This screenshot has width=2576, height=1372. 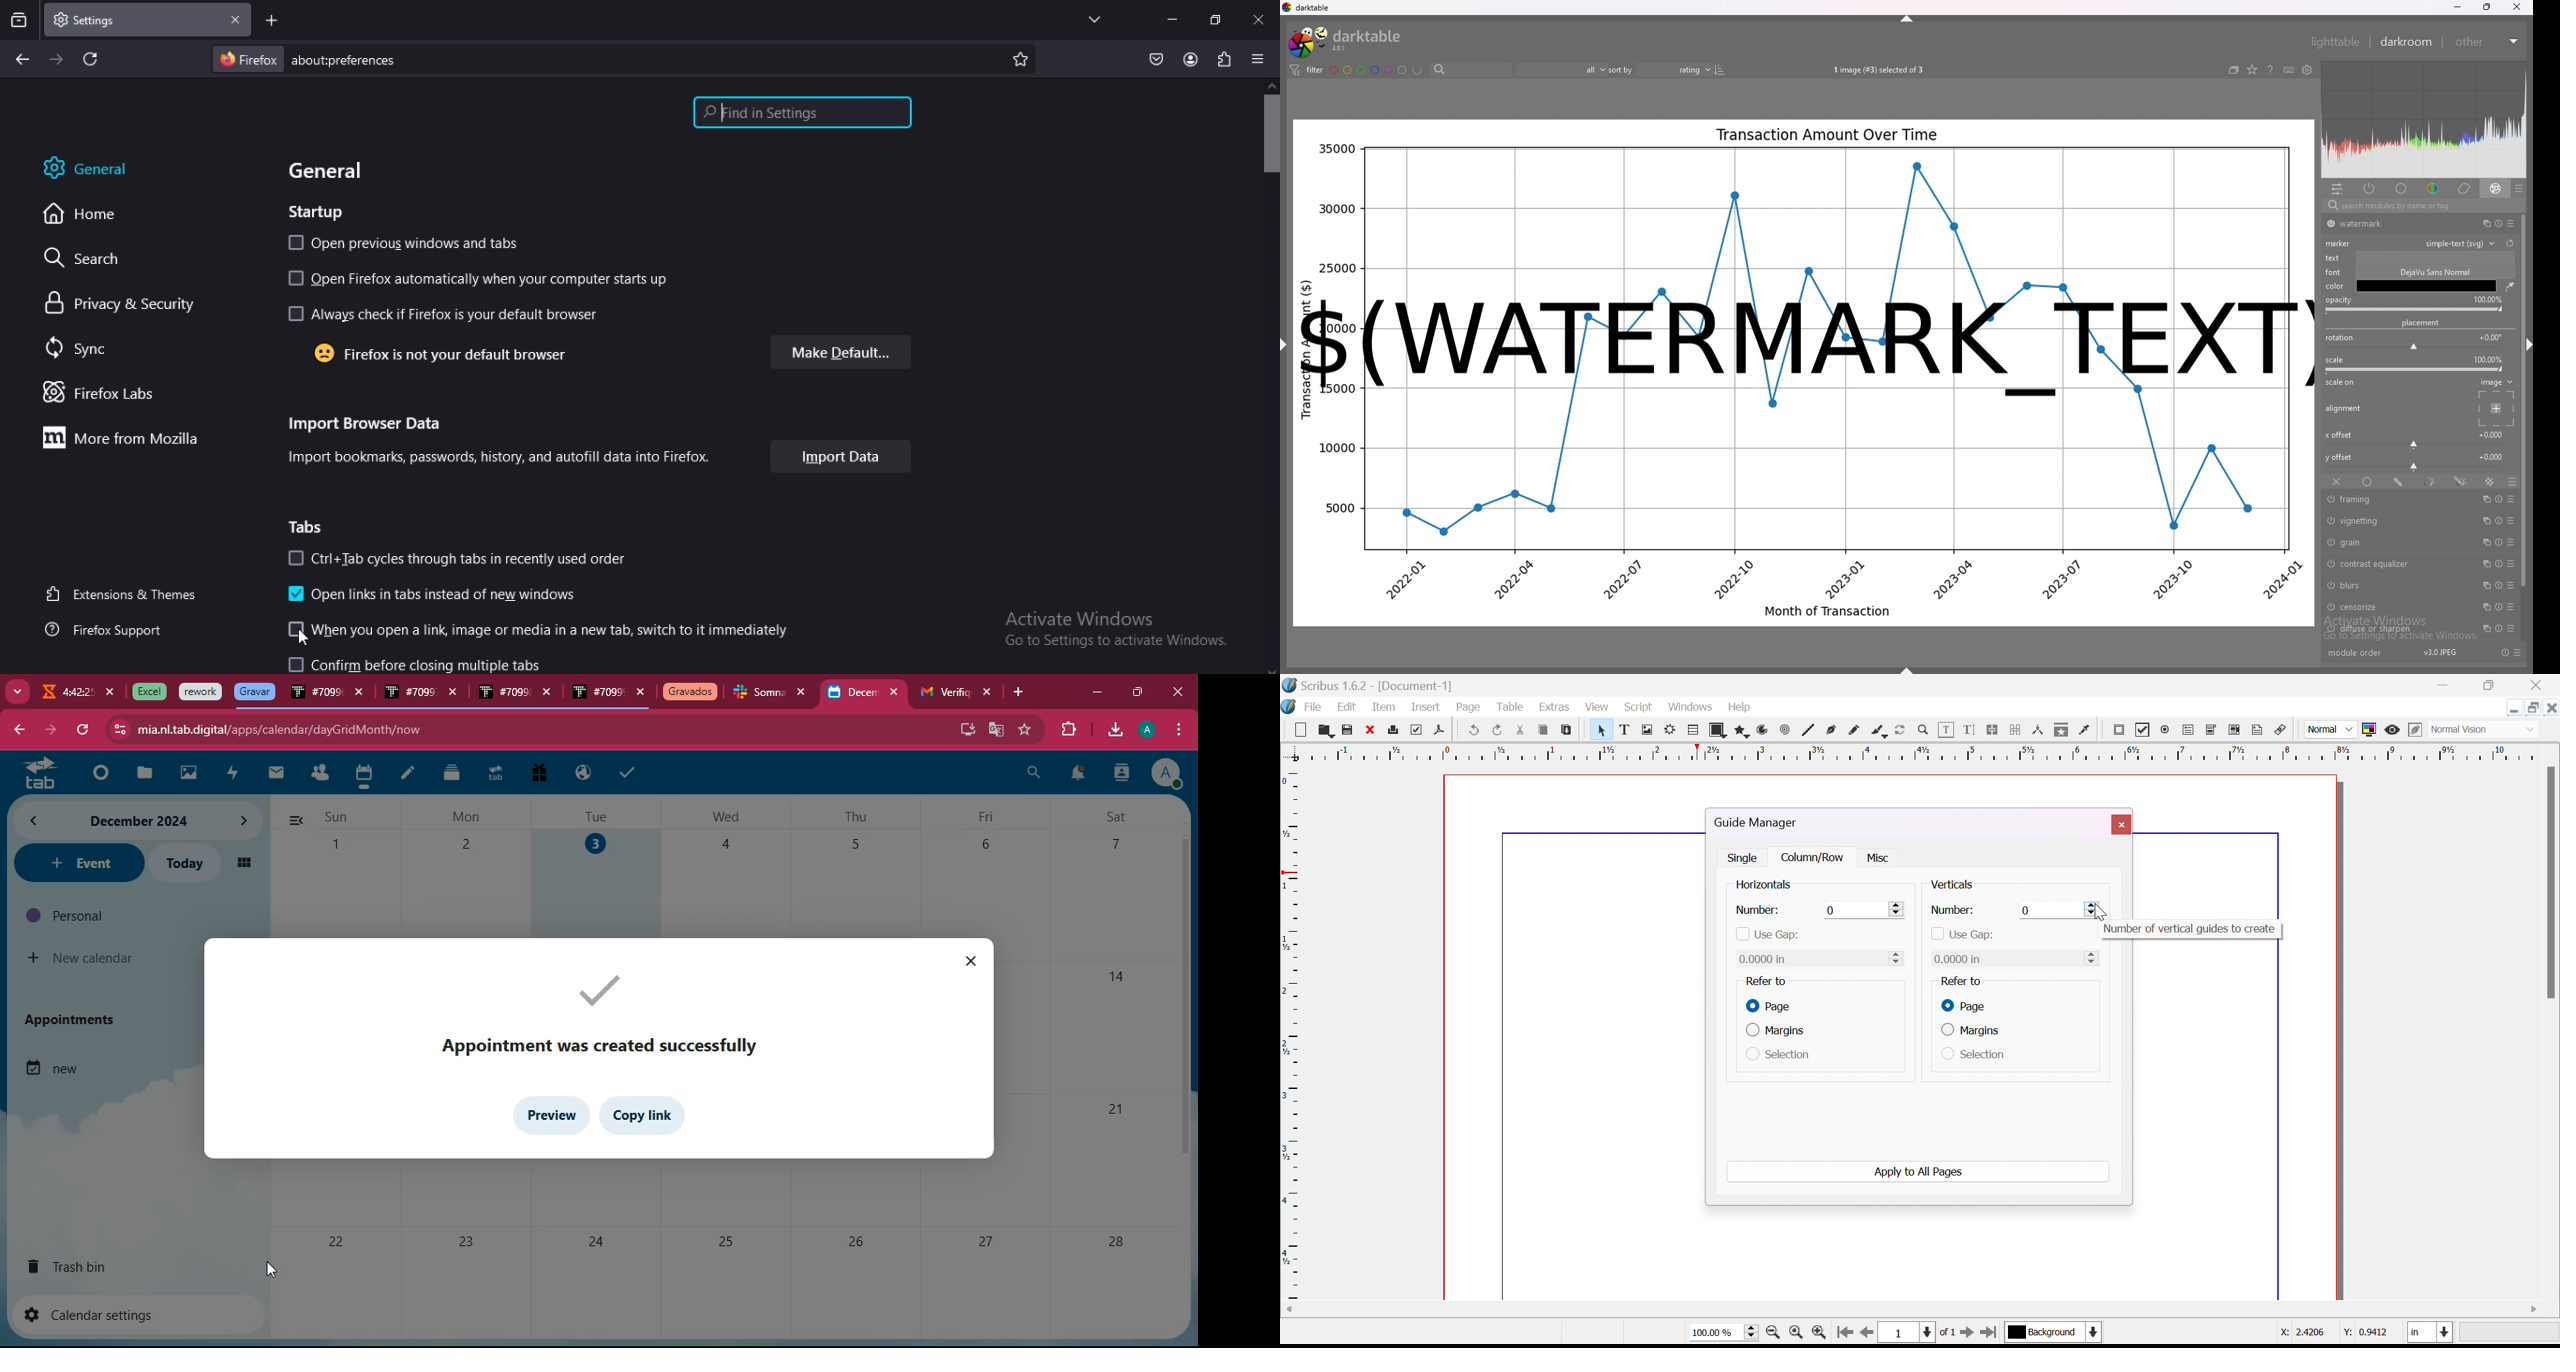 I want to click on image frame, so click(x=1650, y=731).